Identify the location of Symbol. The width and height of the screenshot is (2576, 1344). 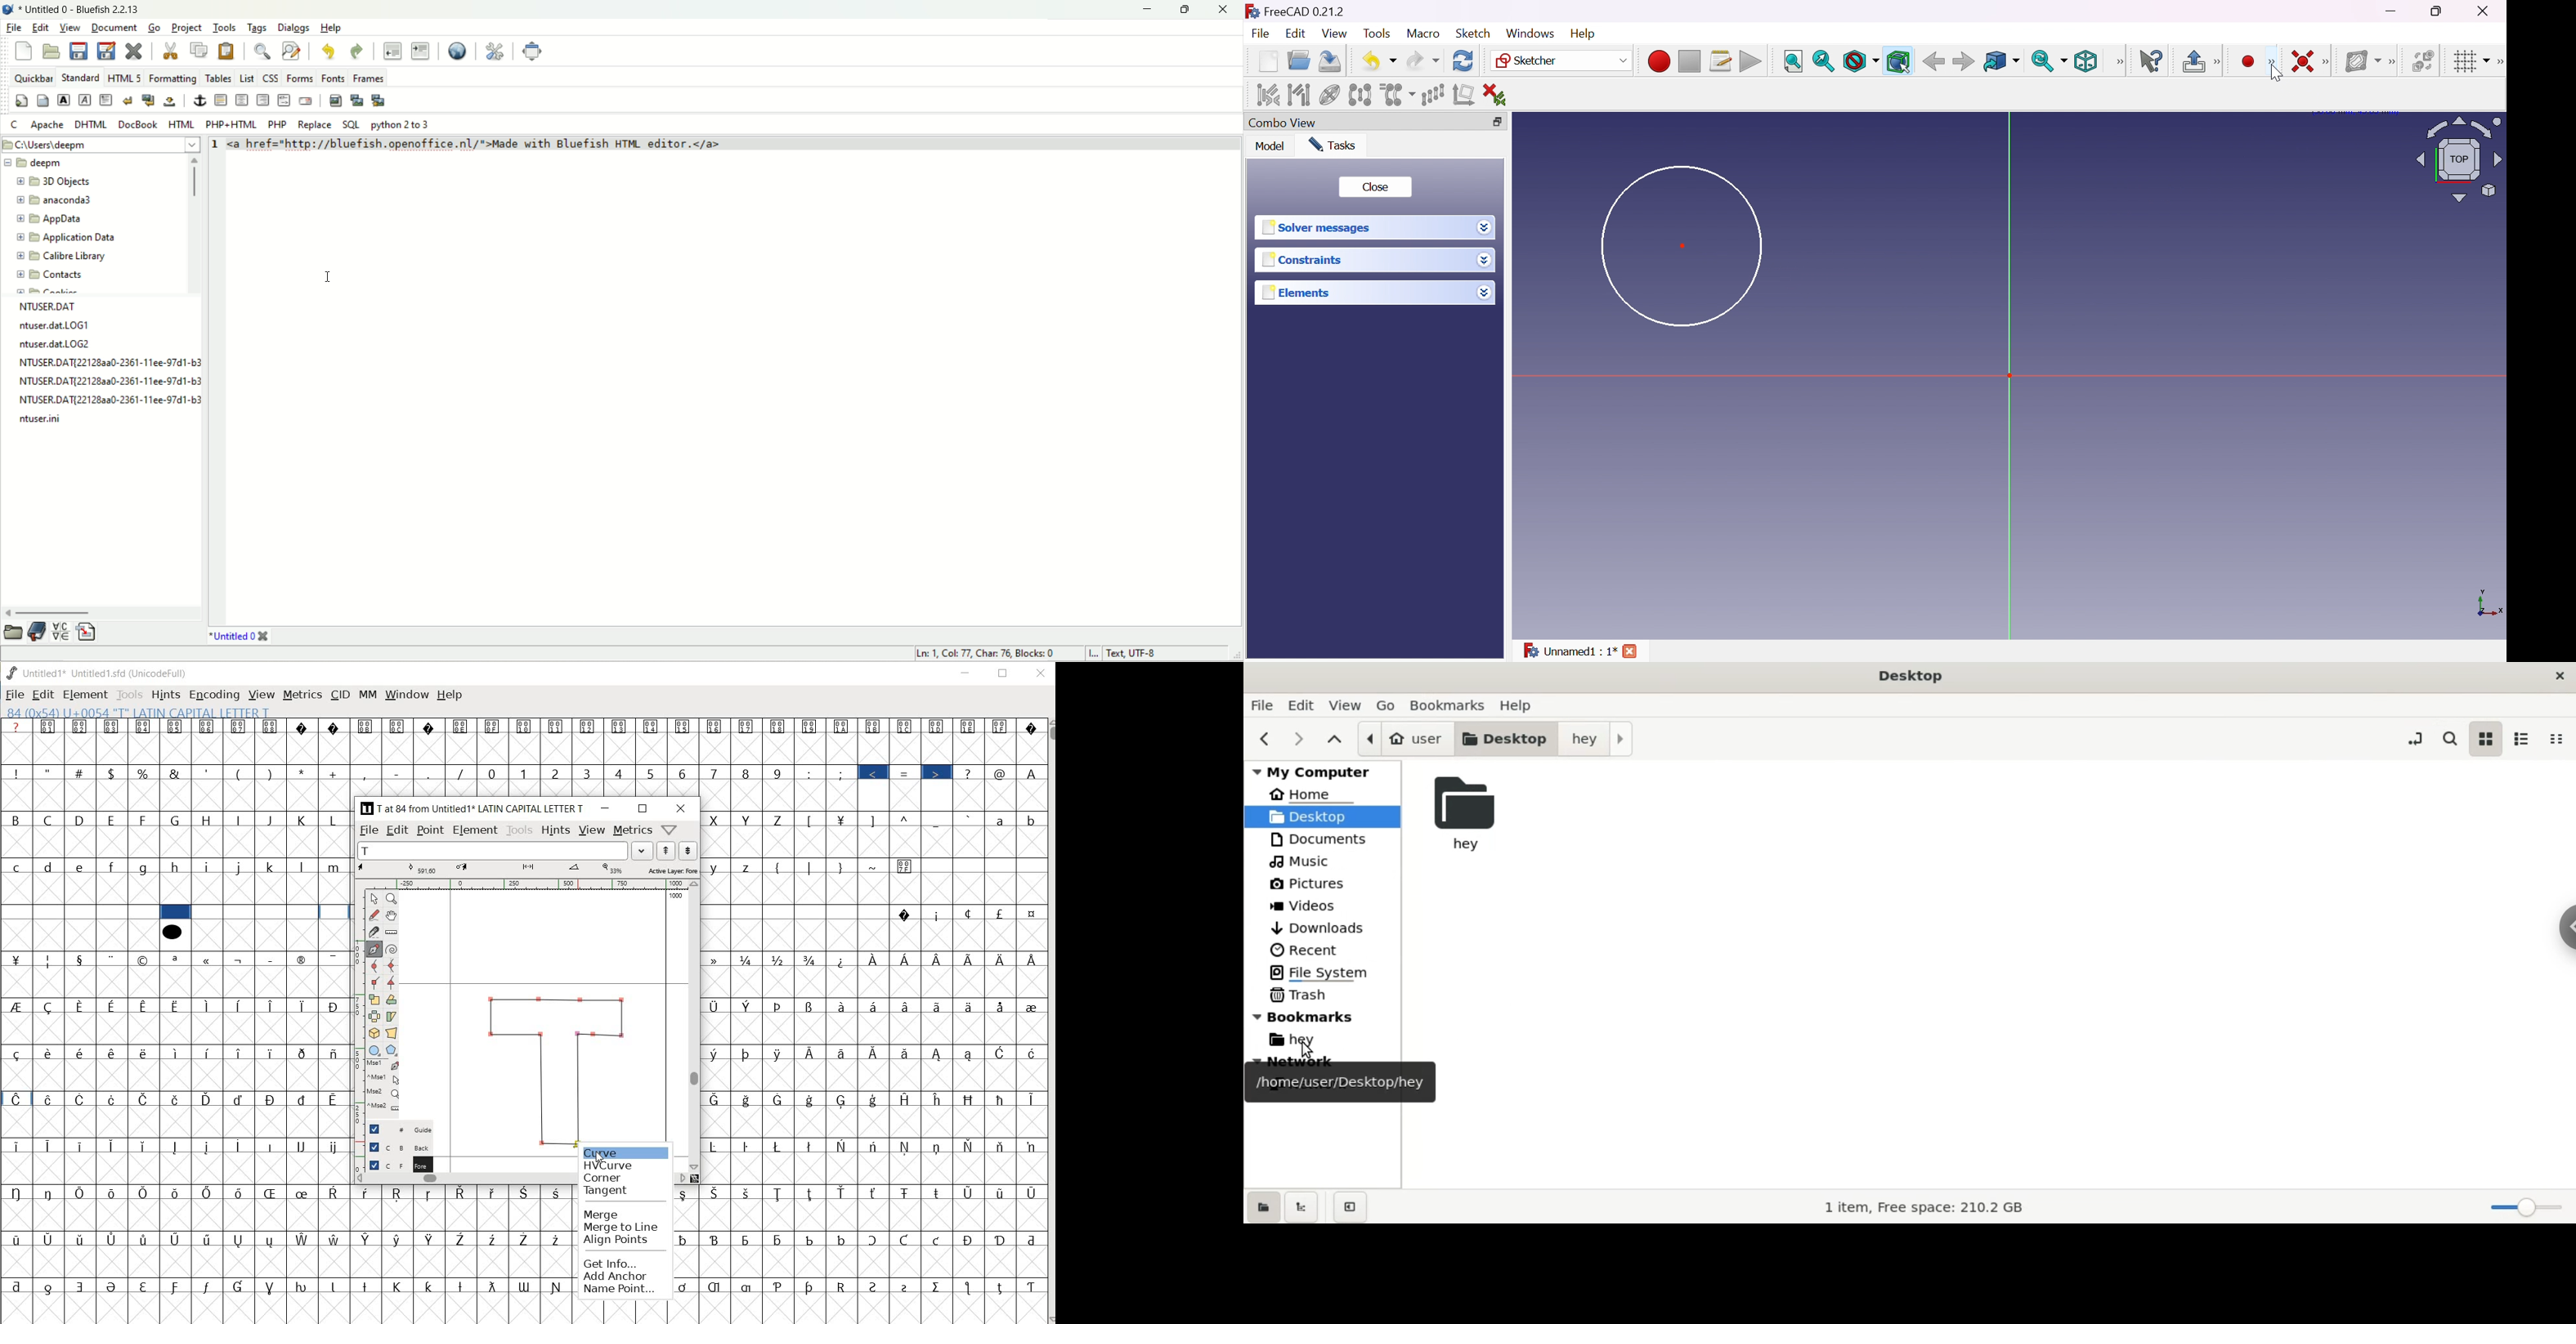
(781, 1053).